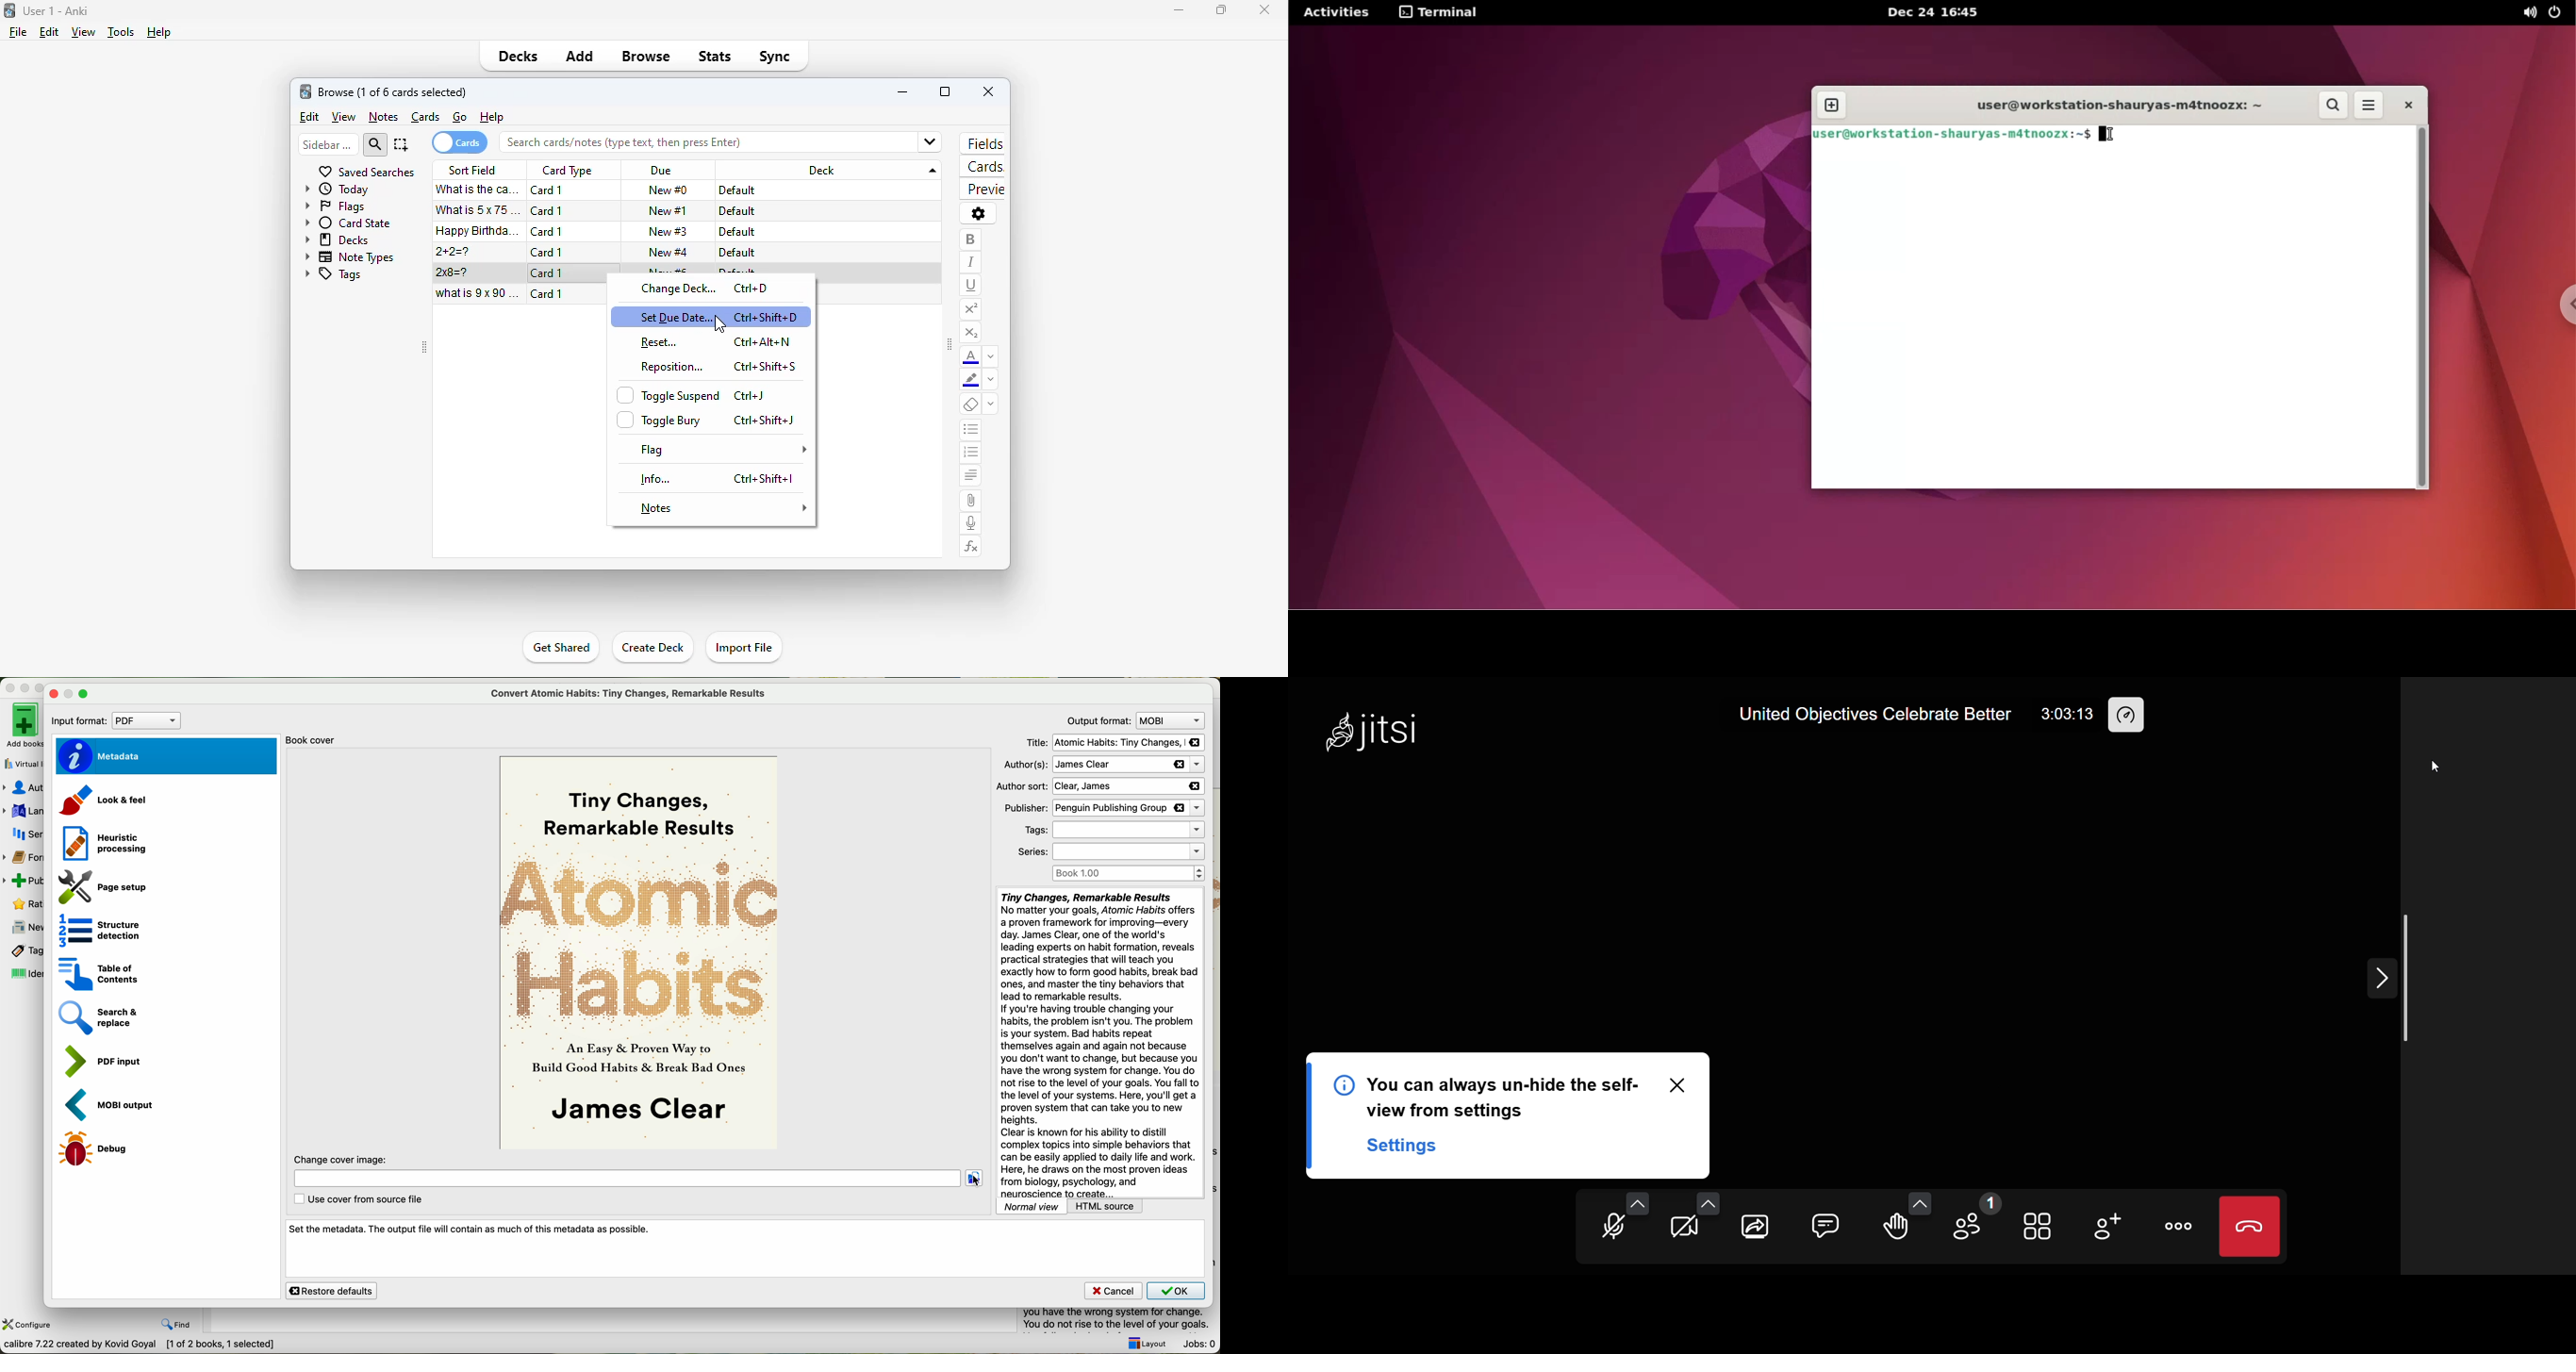 Image resolution: width=2576 pixels, height=1372 pixels. I want to click on logo, so click(305, 91).